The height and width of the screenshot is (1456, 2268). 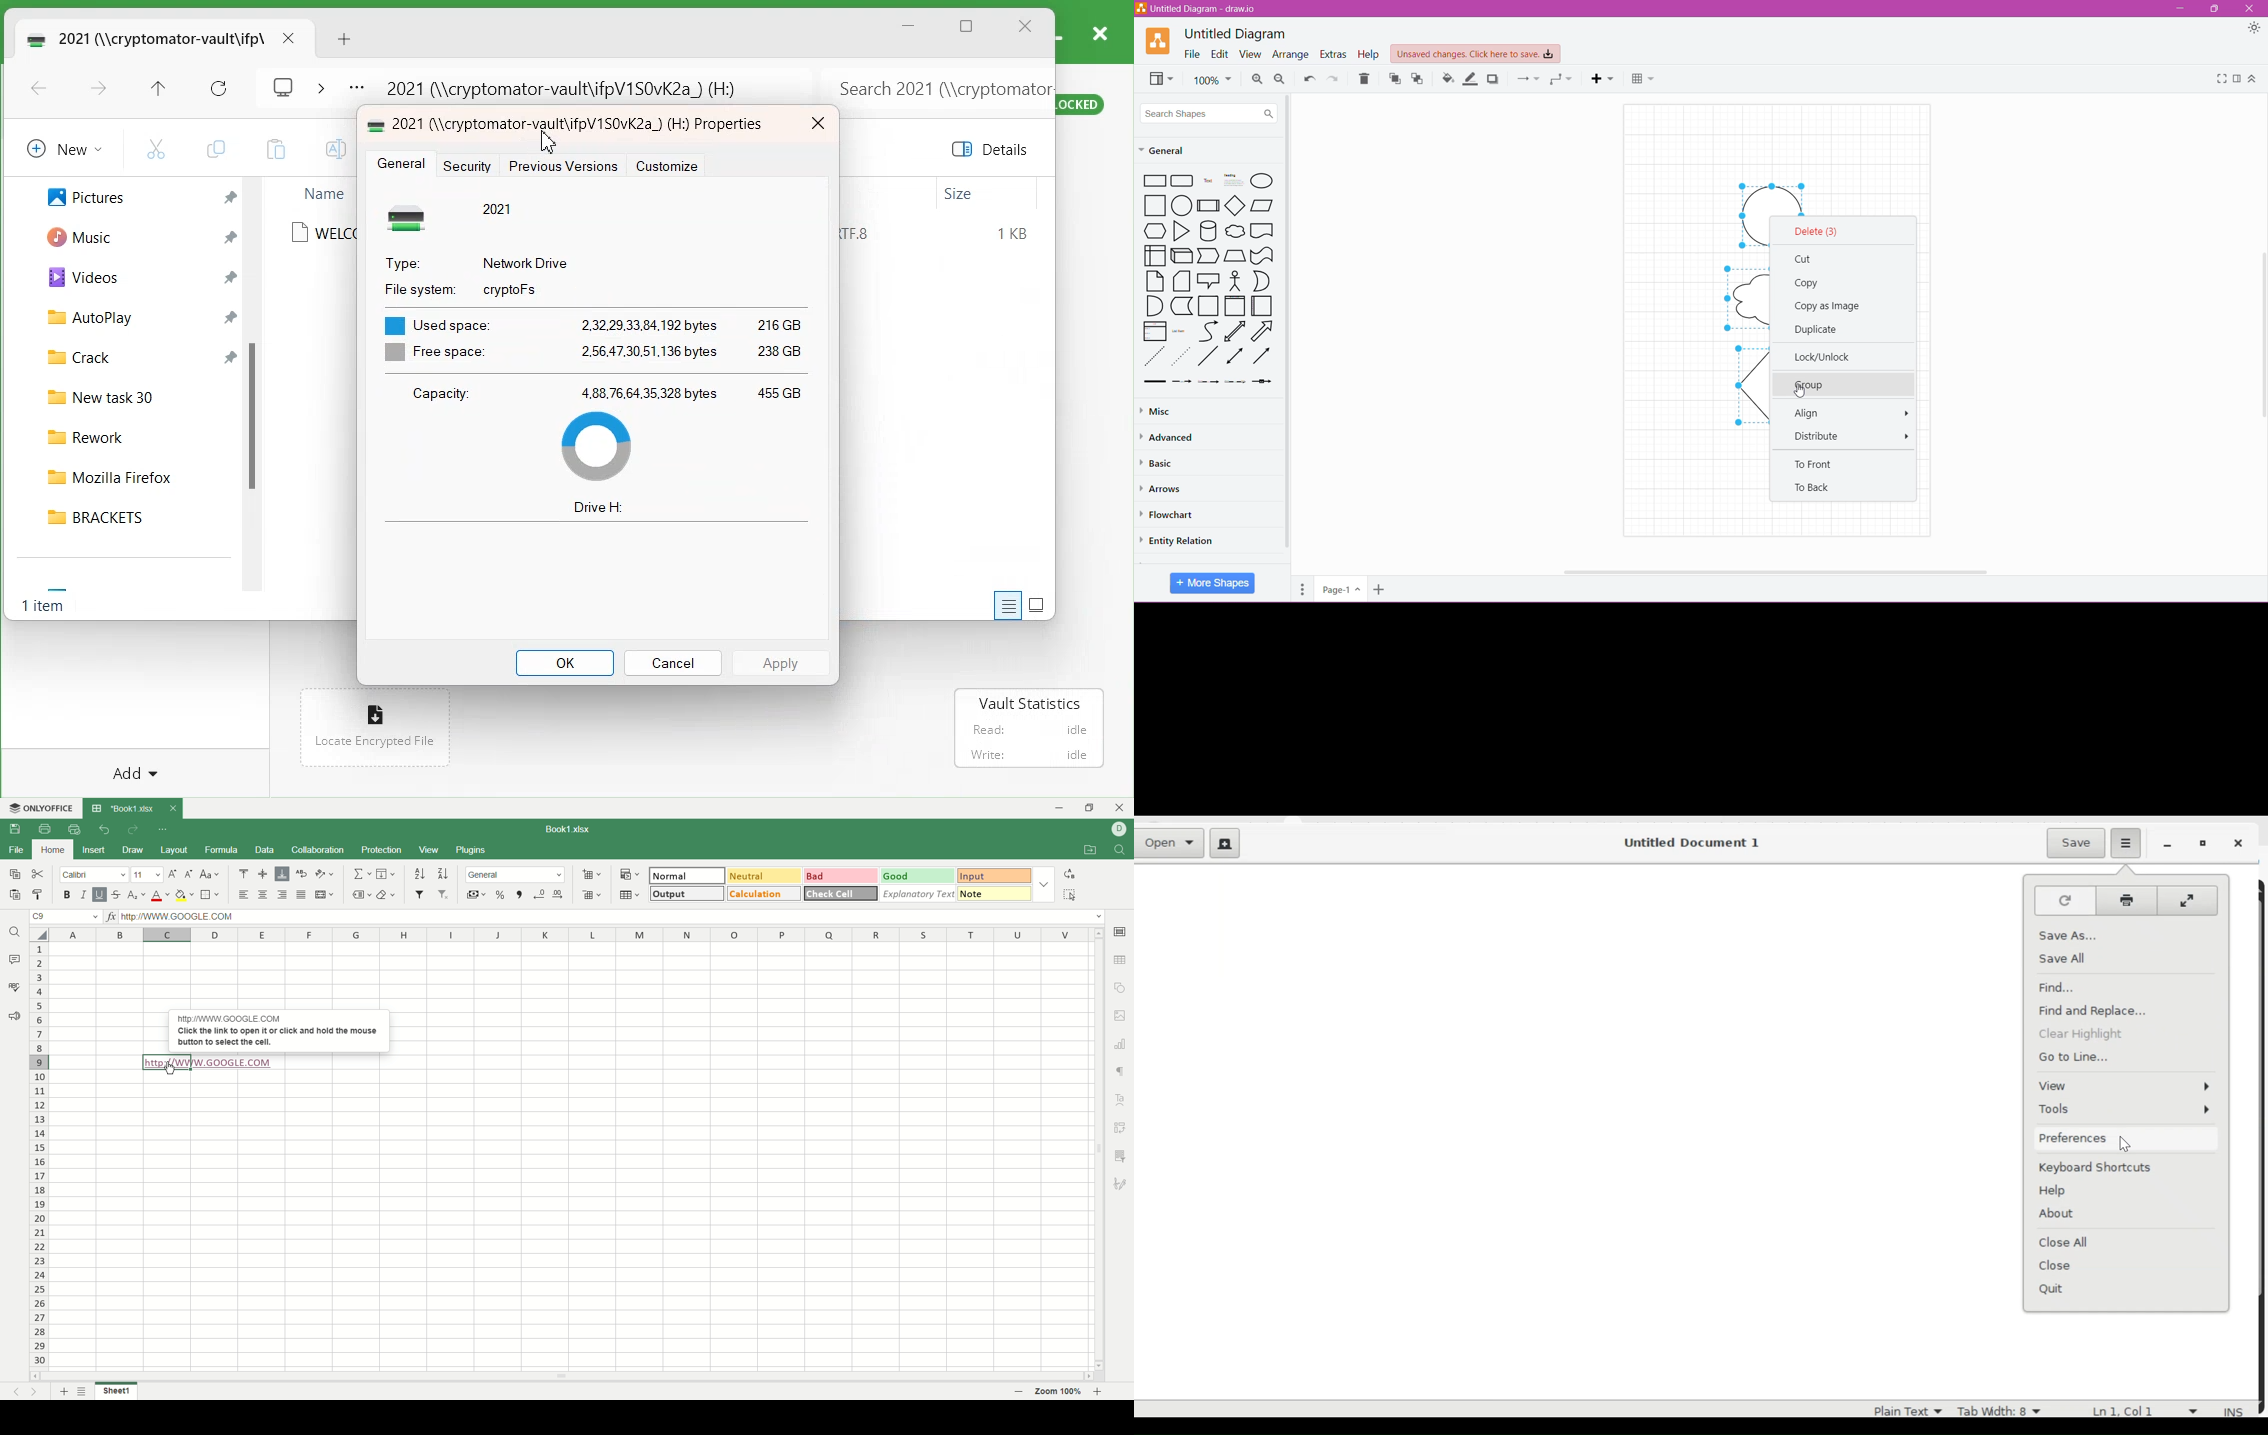 What do you see at coordinates (1817, 330) in the screenshot?
I see `Duplicate` at bounding box center [1817, 330].